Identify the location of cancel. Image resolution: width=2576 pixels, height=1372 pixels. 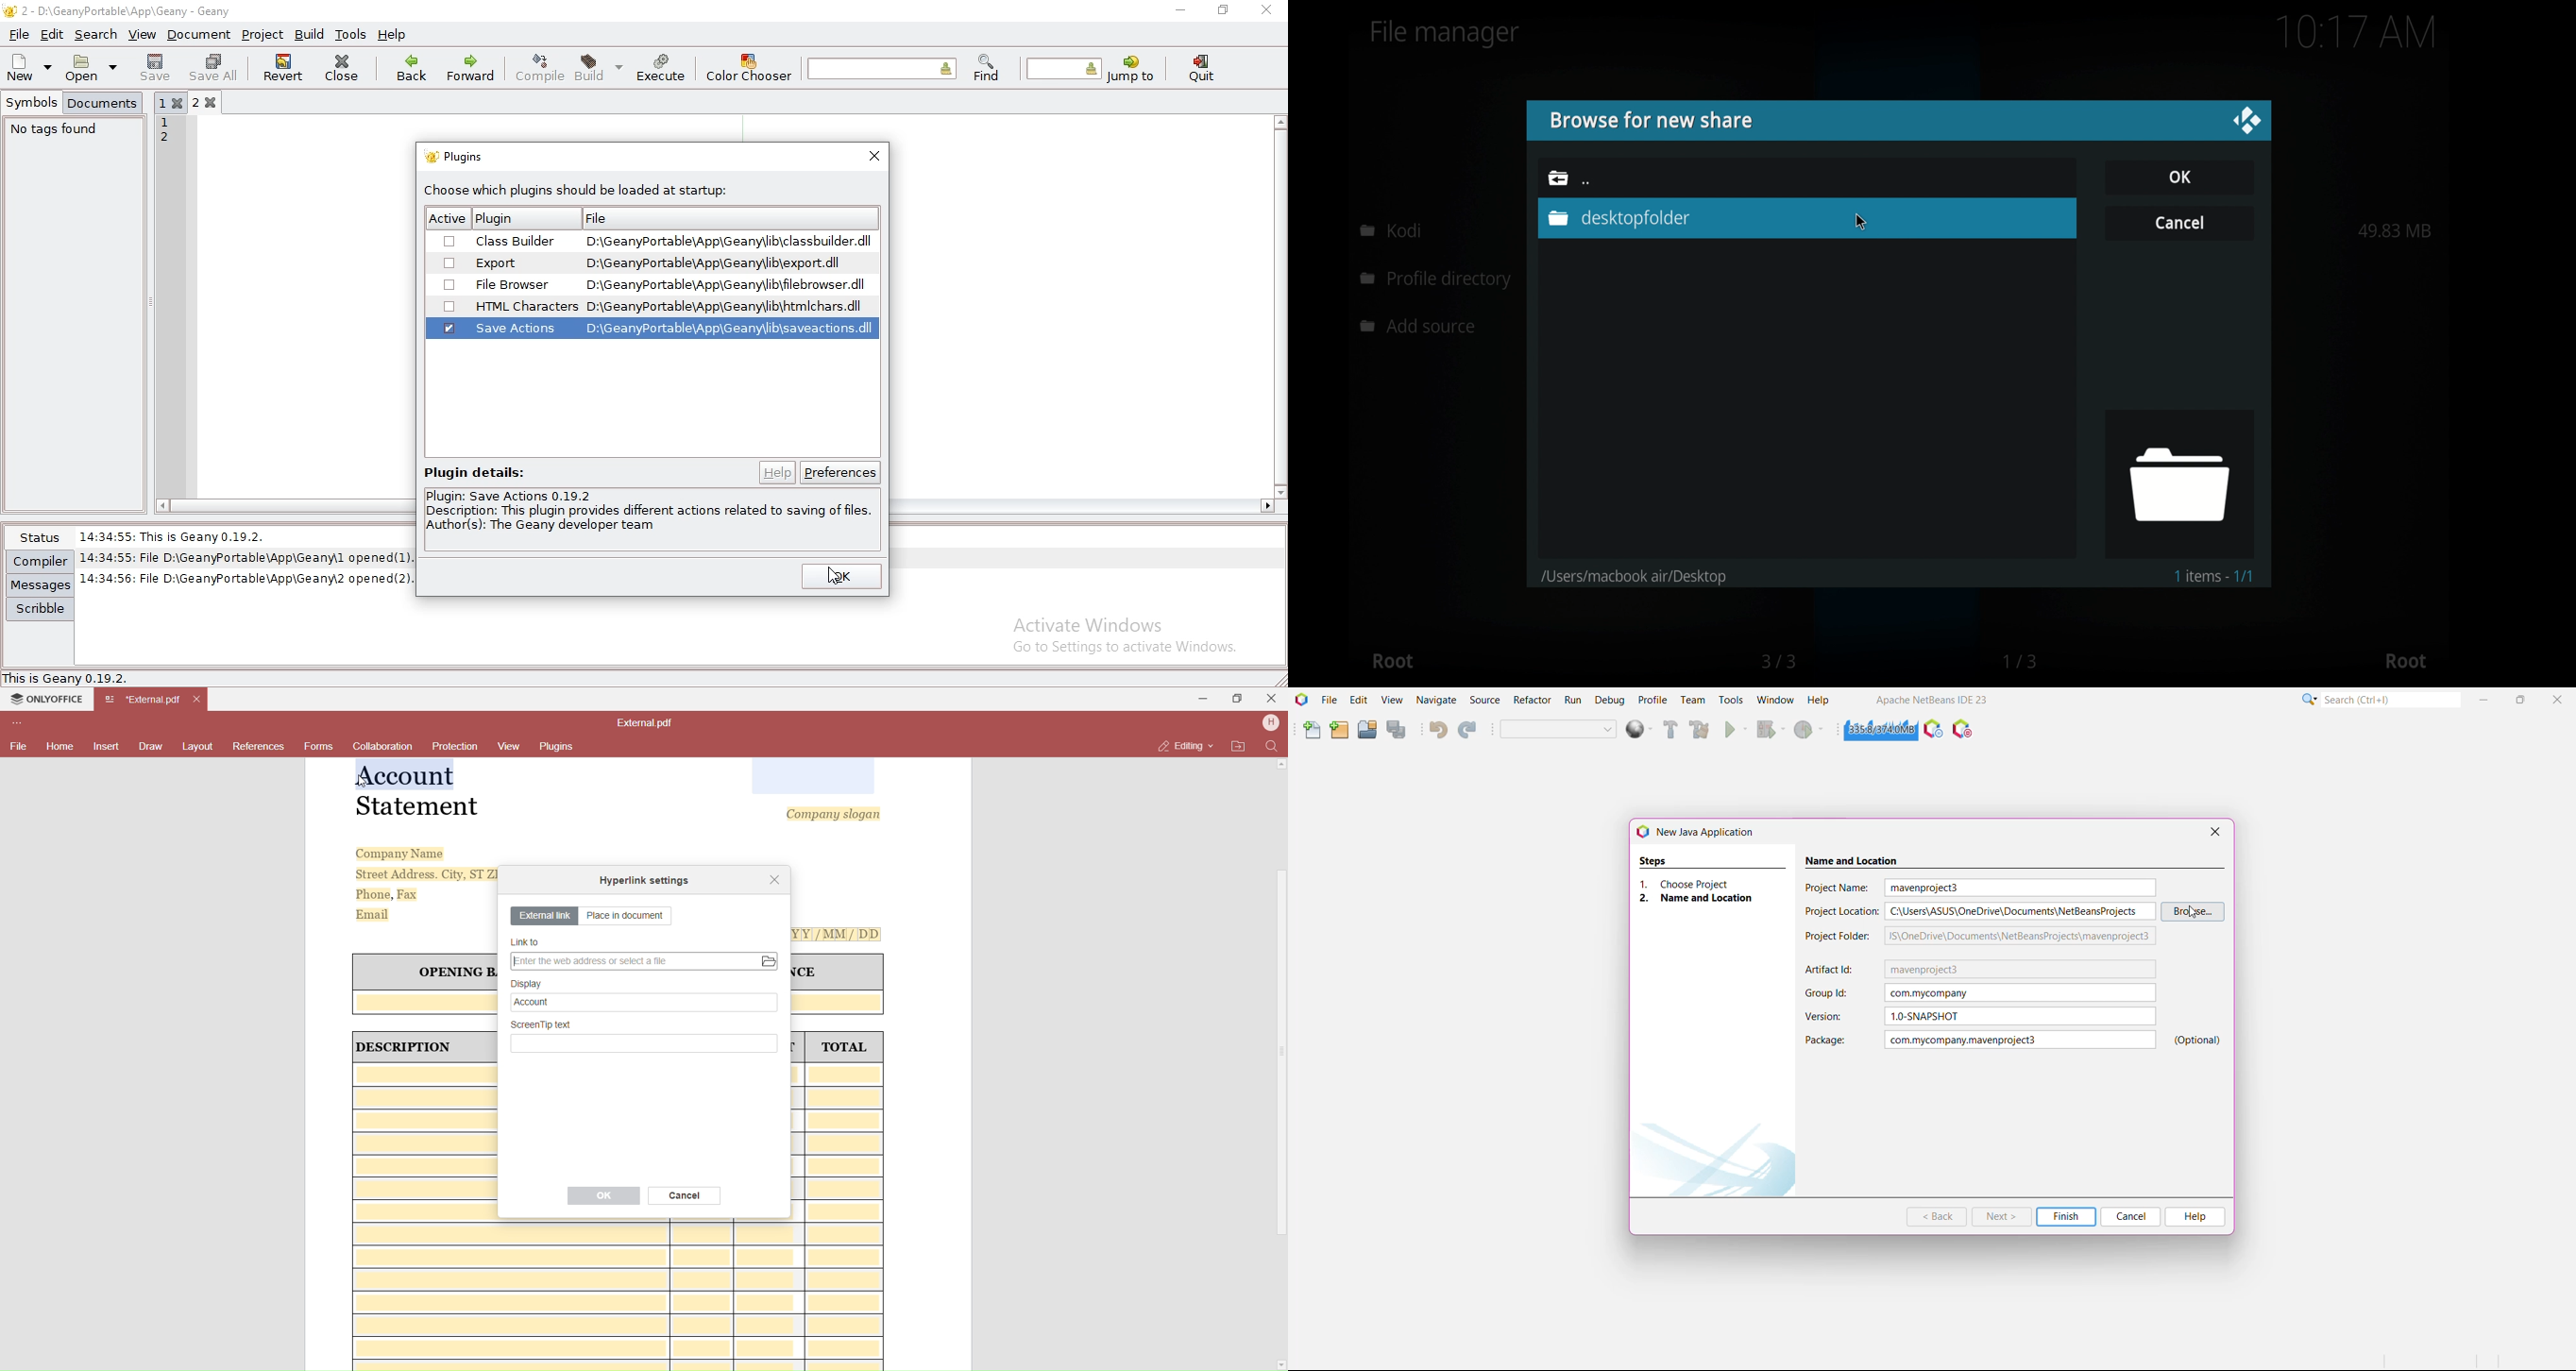
(2179, 221).